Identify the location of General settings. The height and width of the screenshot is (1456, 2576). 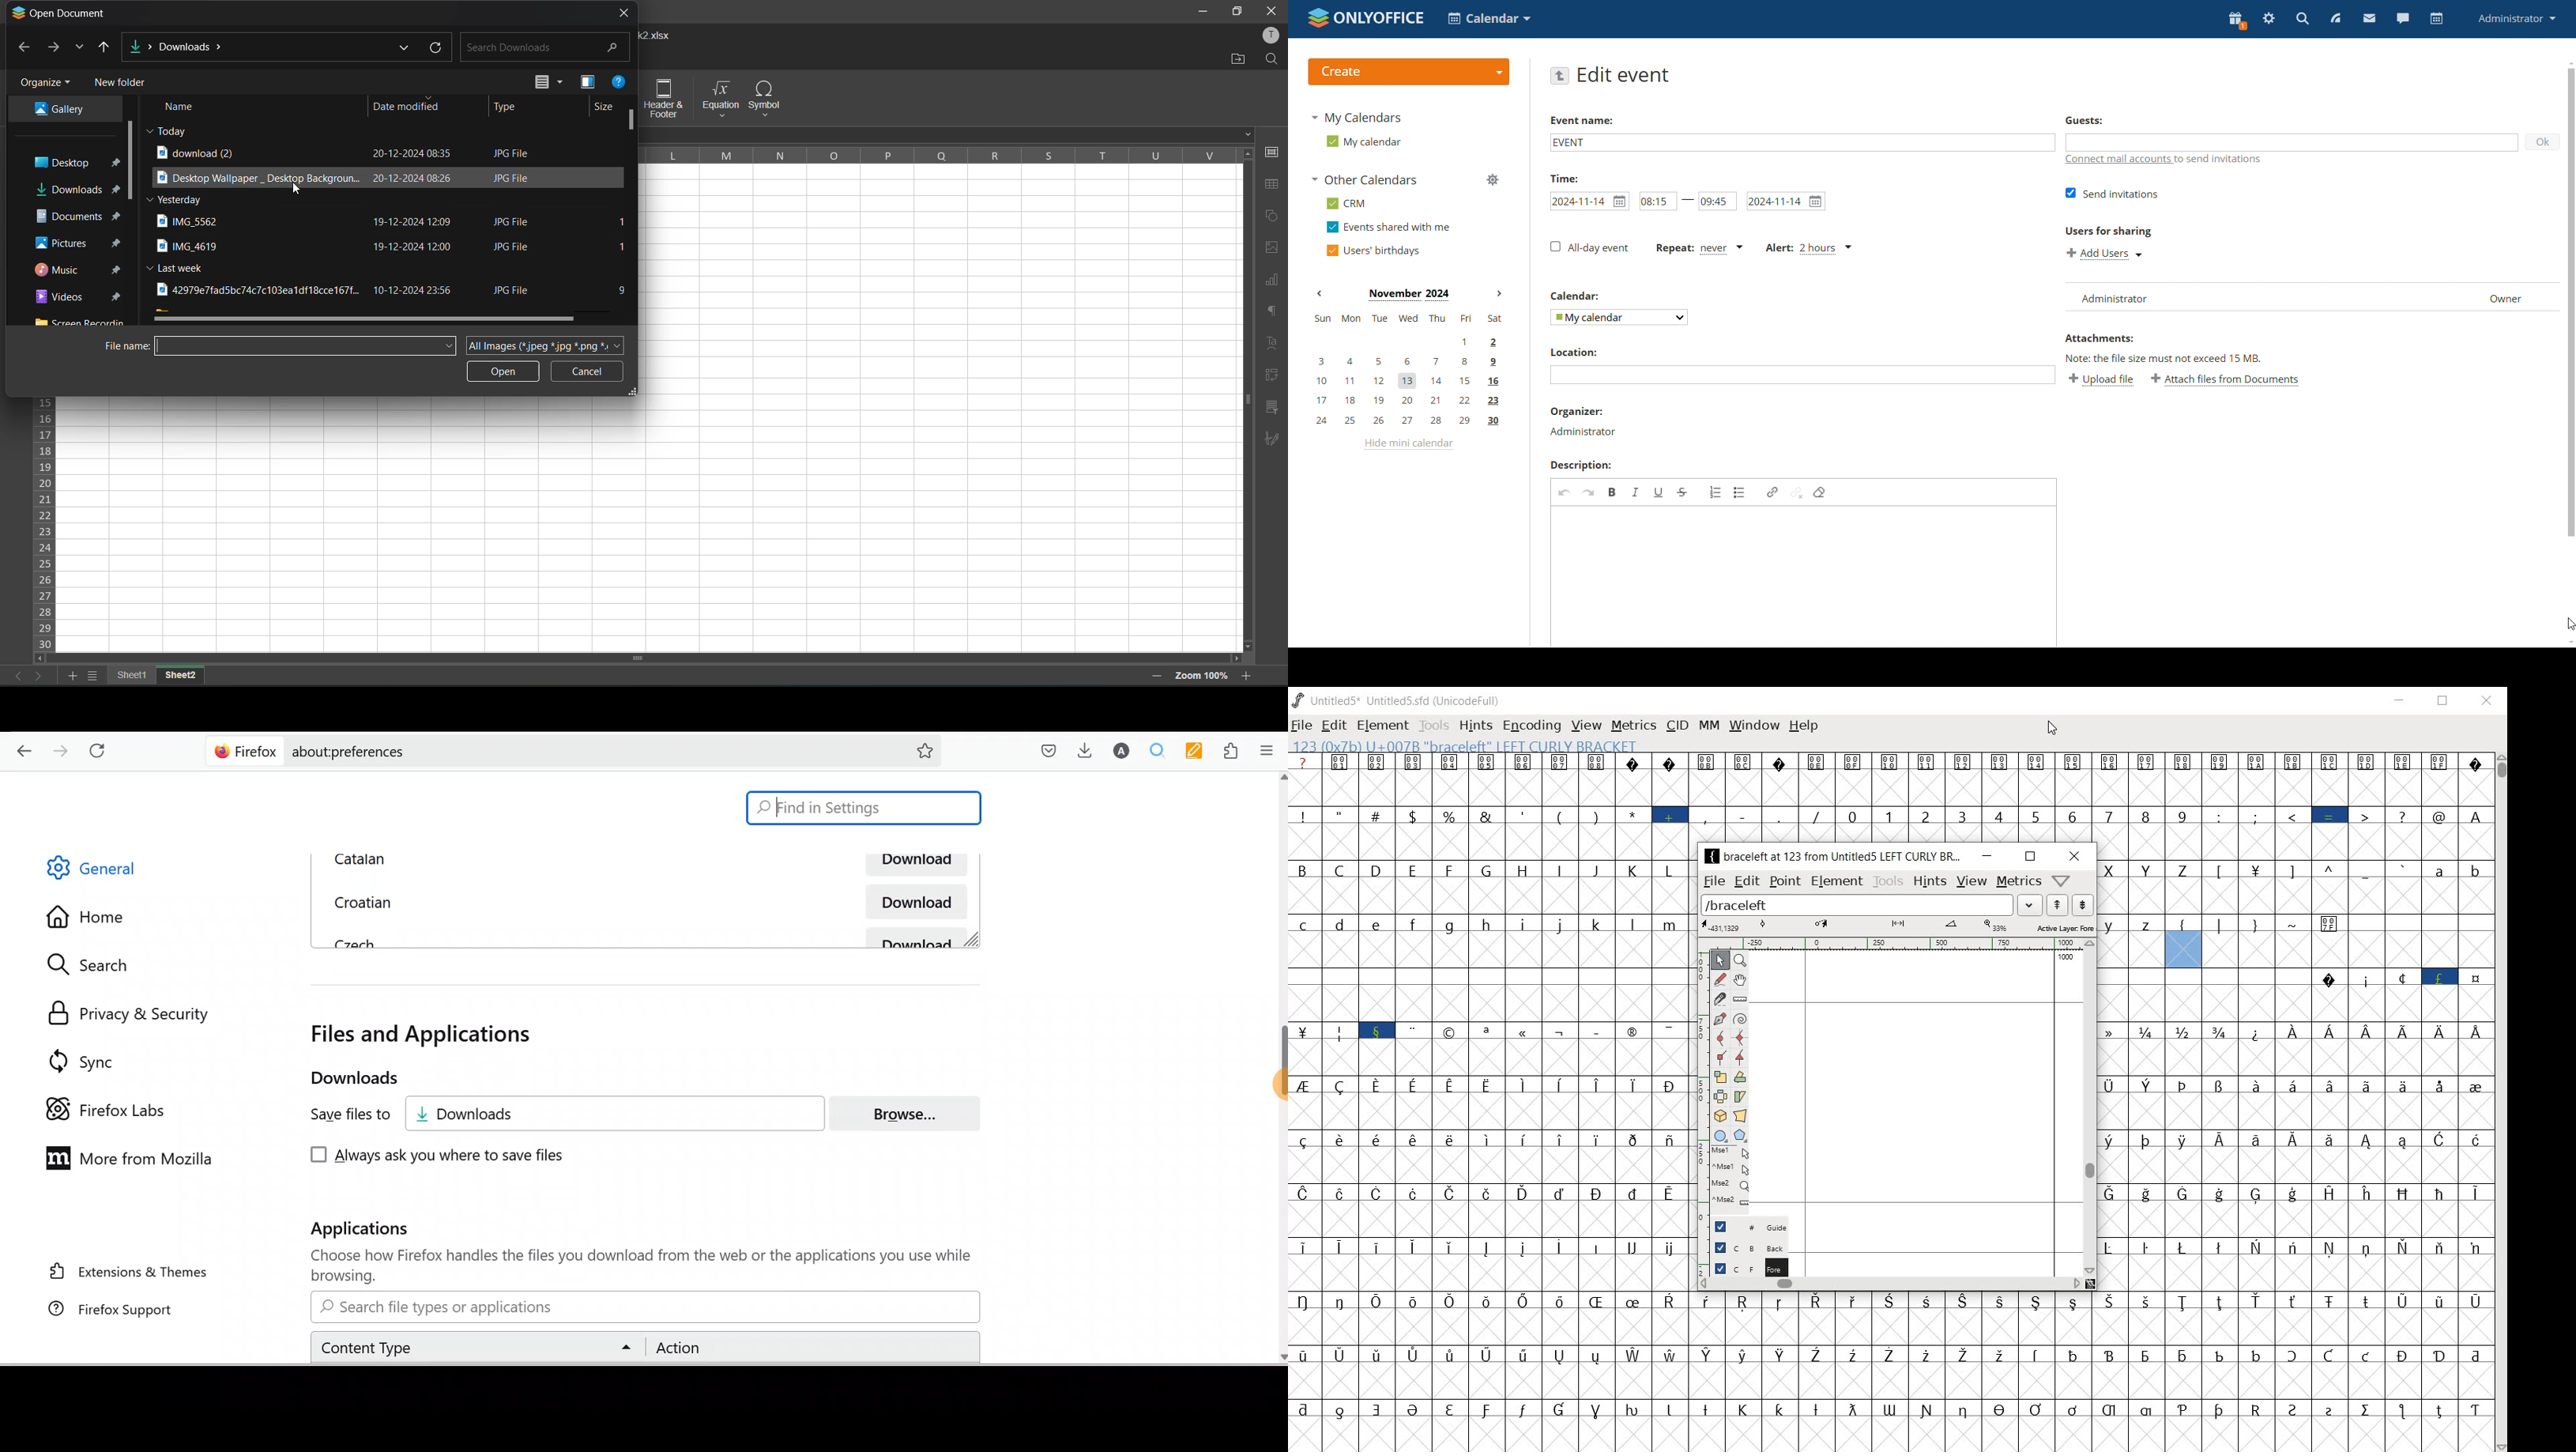
(103, 871).